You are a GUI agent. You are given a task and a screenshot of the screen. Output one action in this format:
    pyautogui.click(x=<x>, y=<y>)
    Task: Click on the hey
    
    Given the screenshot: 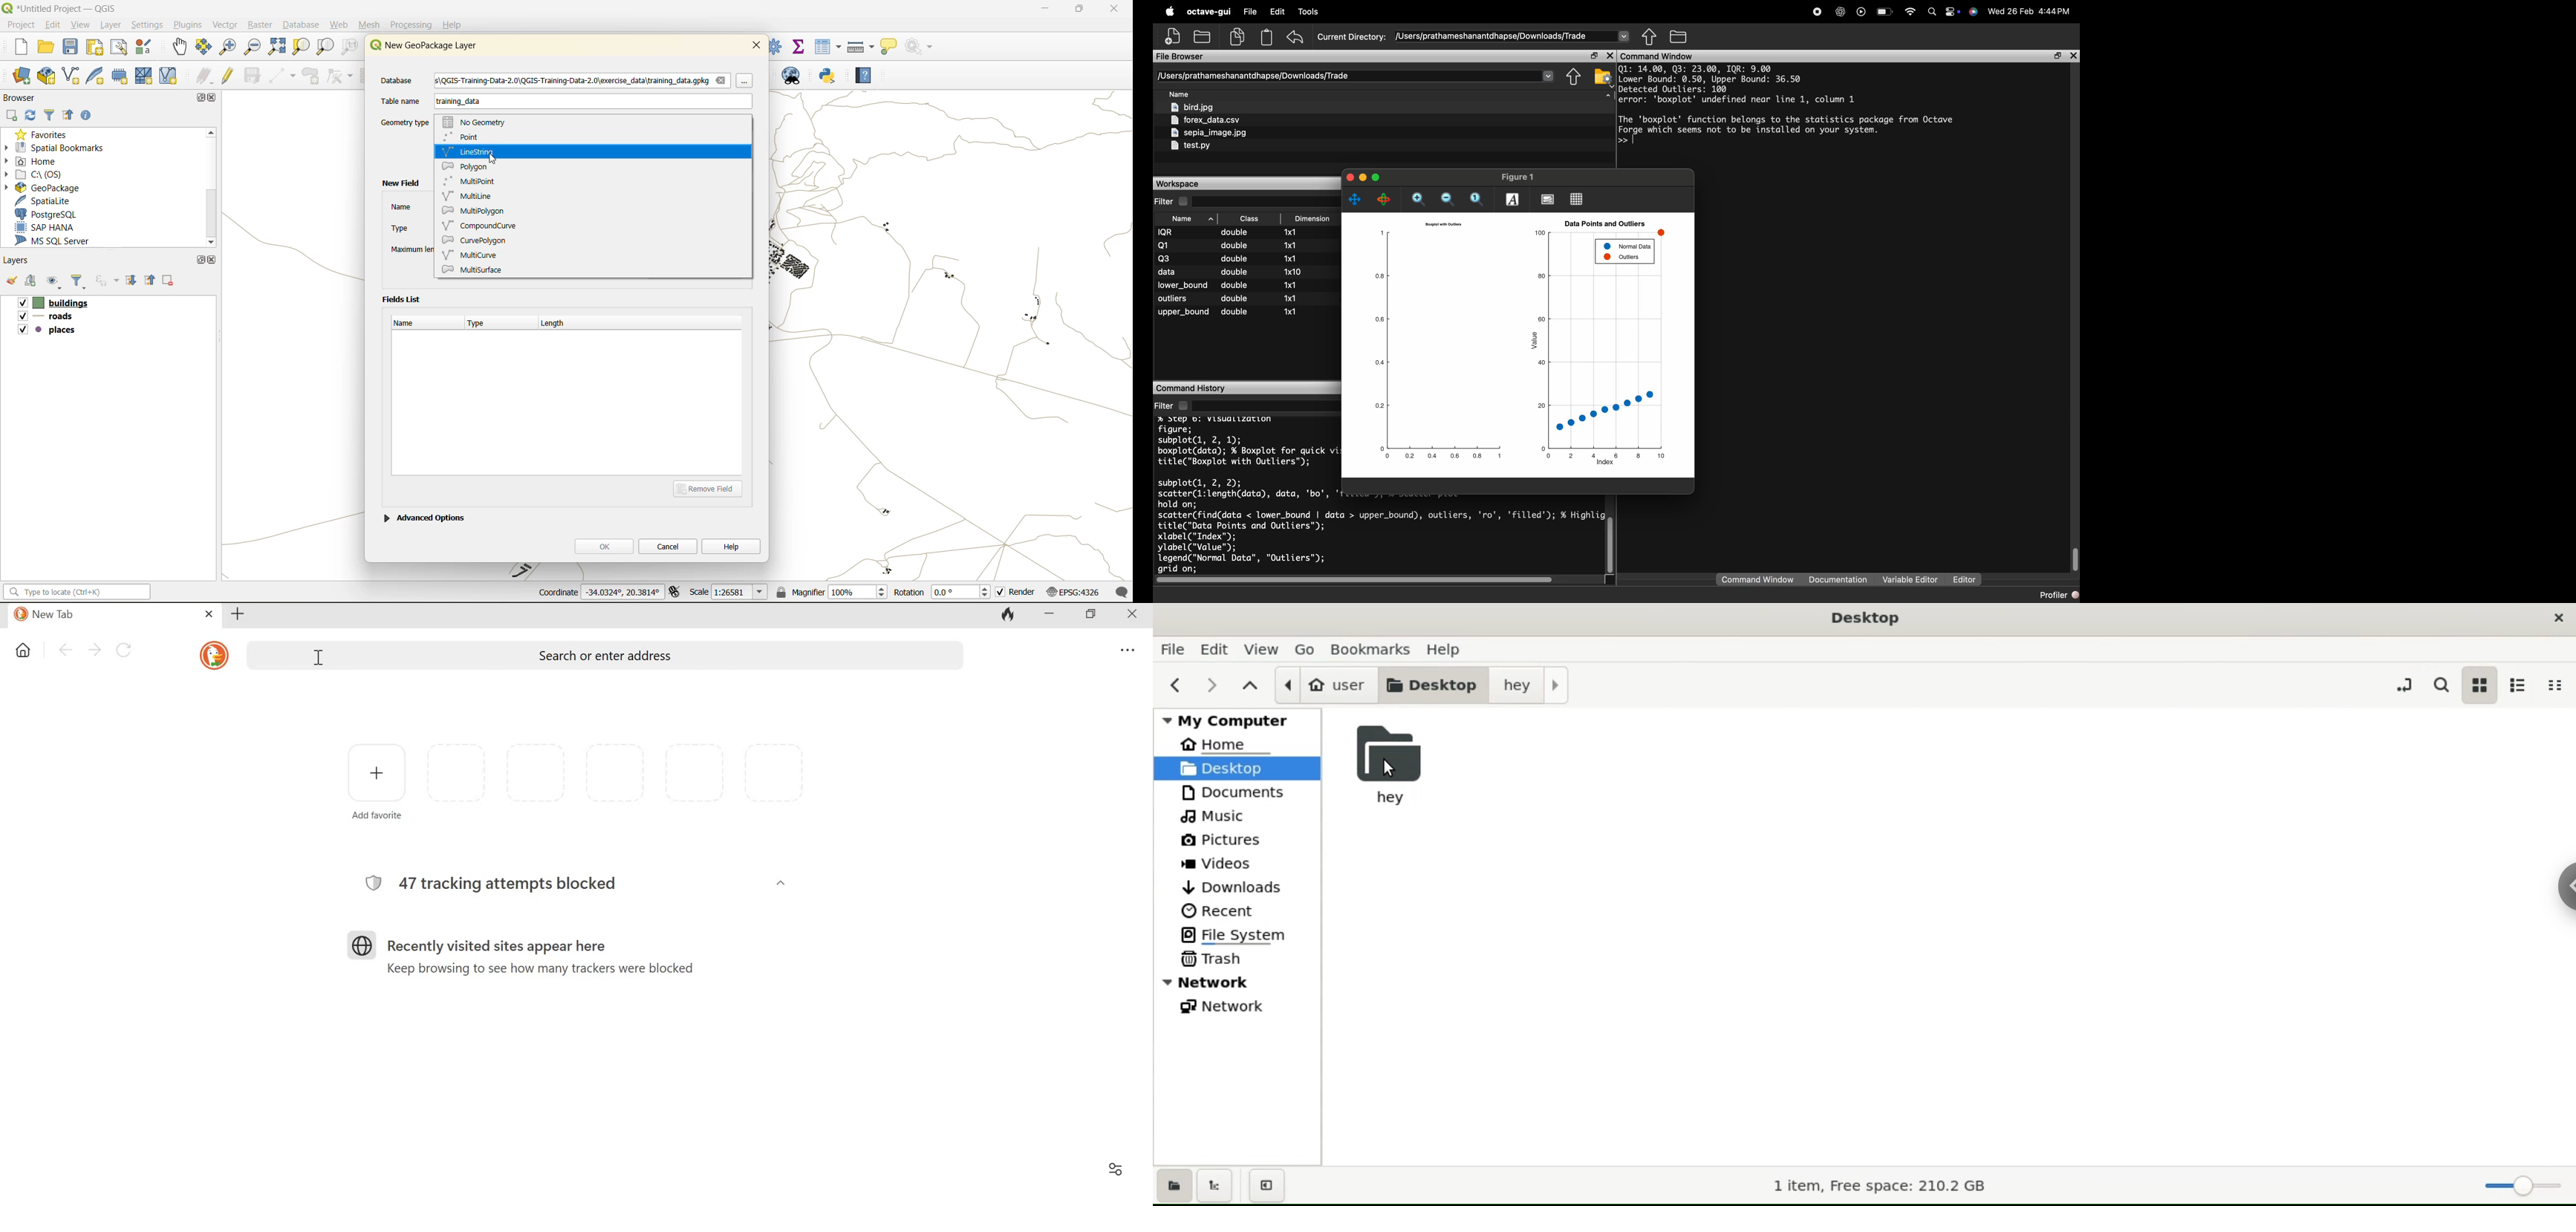 What is the action you would take?
    pyautogui.click(x=1394, y=768)
    